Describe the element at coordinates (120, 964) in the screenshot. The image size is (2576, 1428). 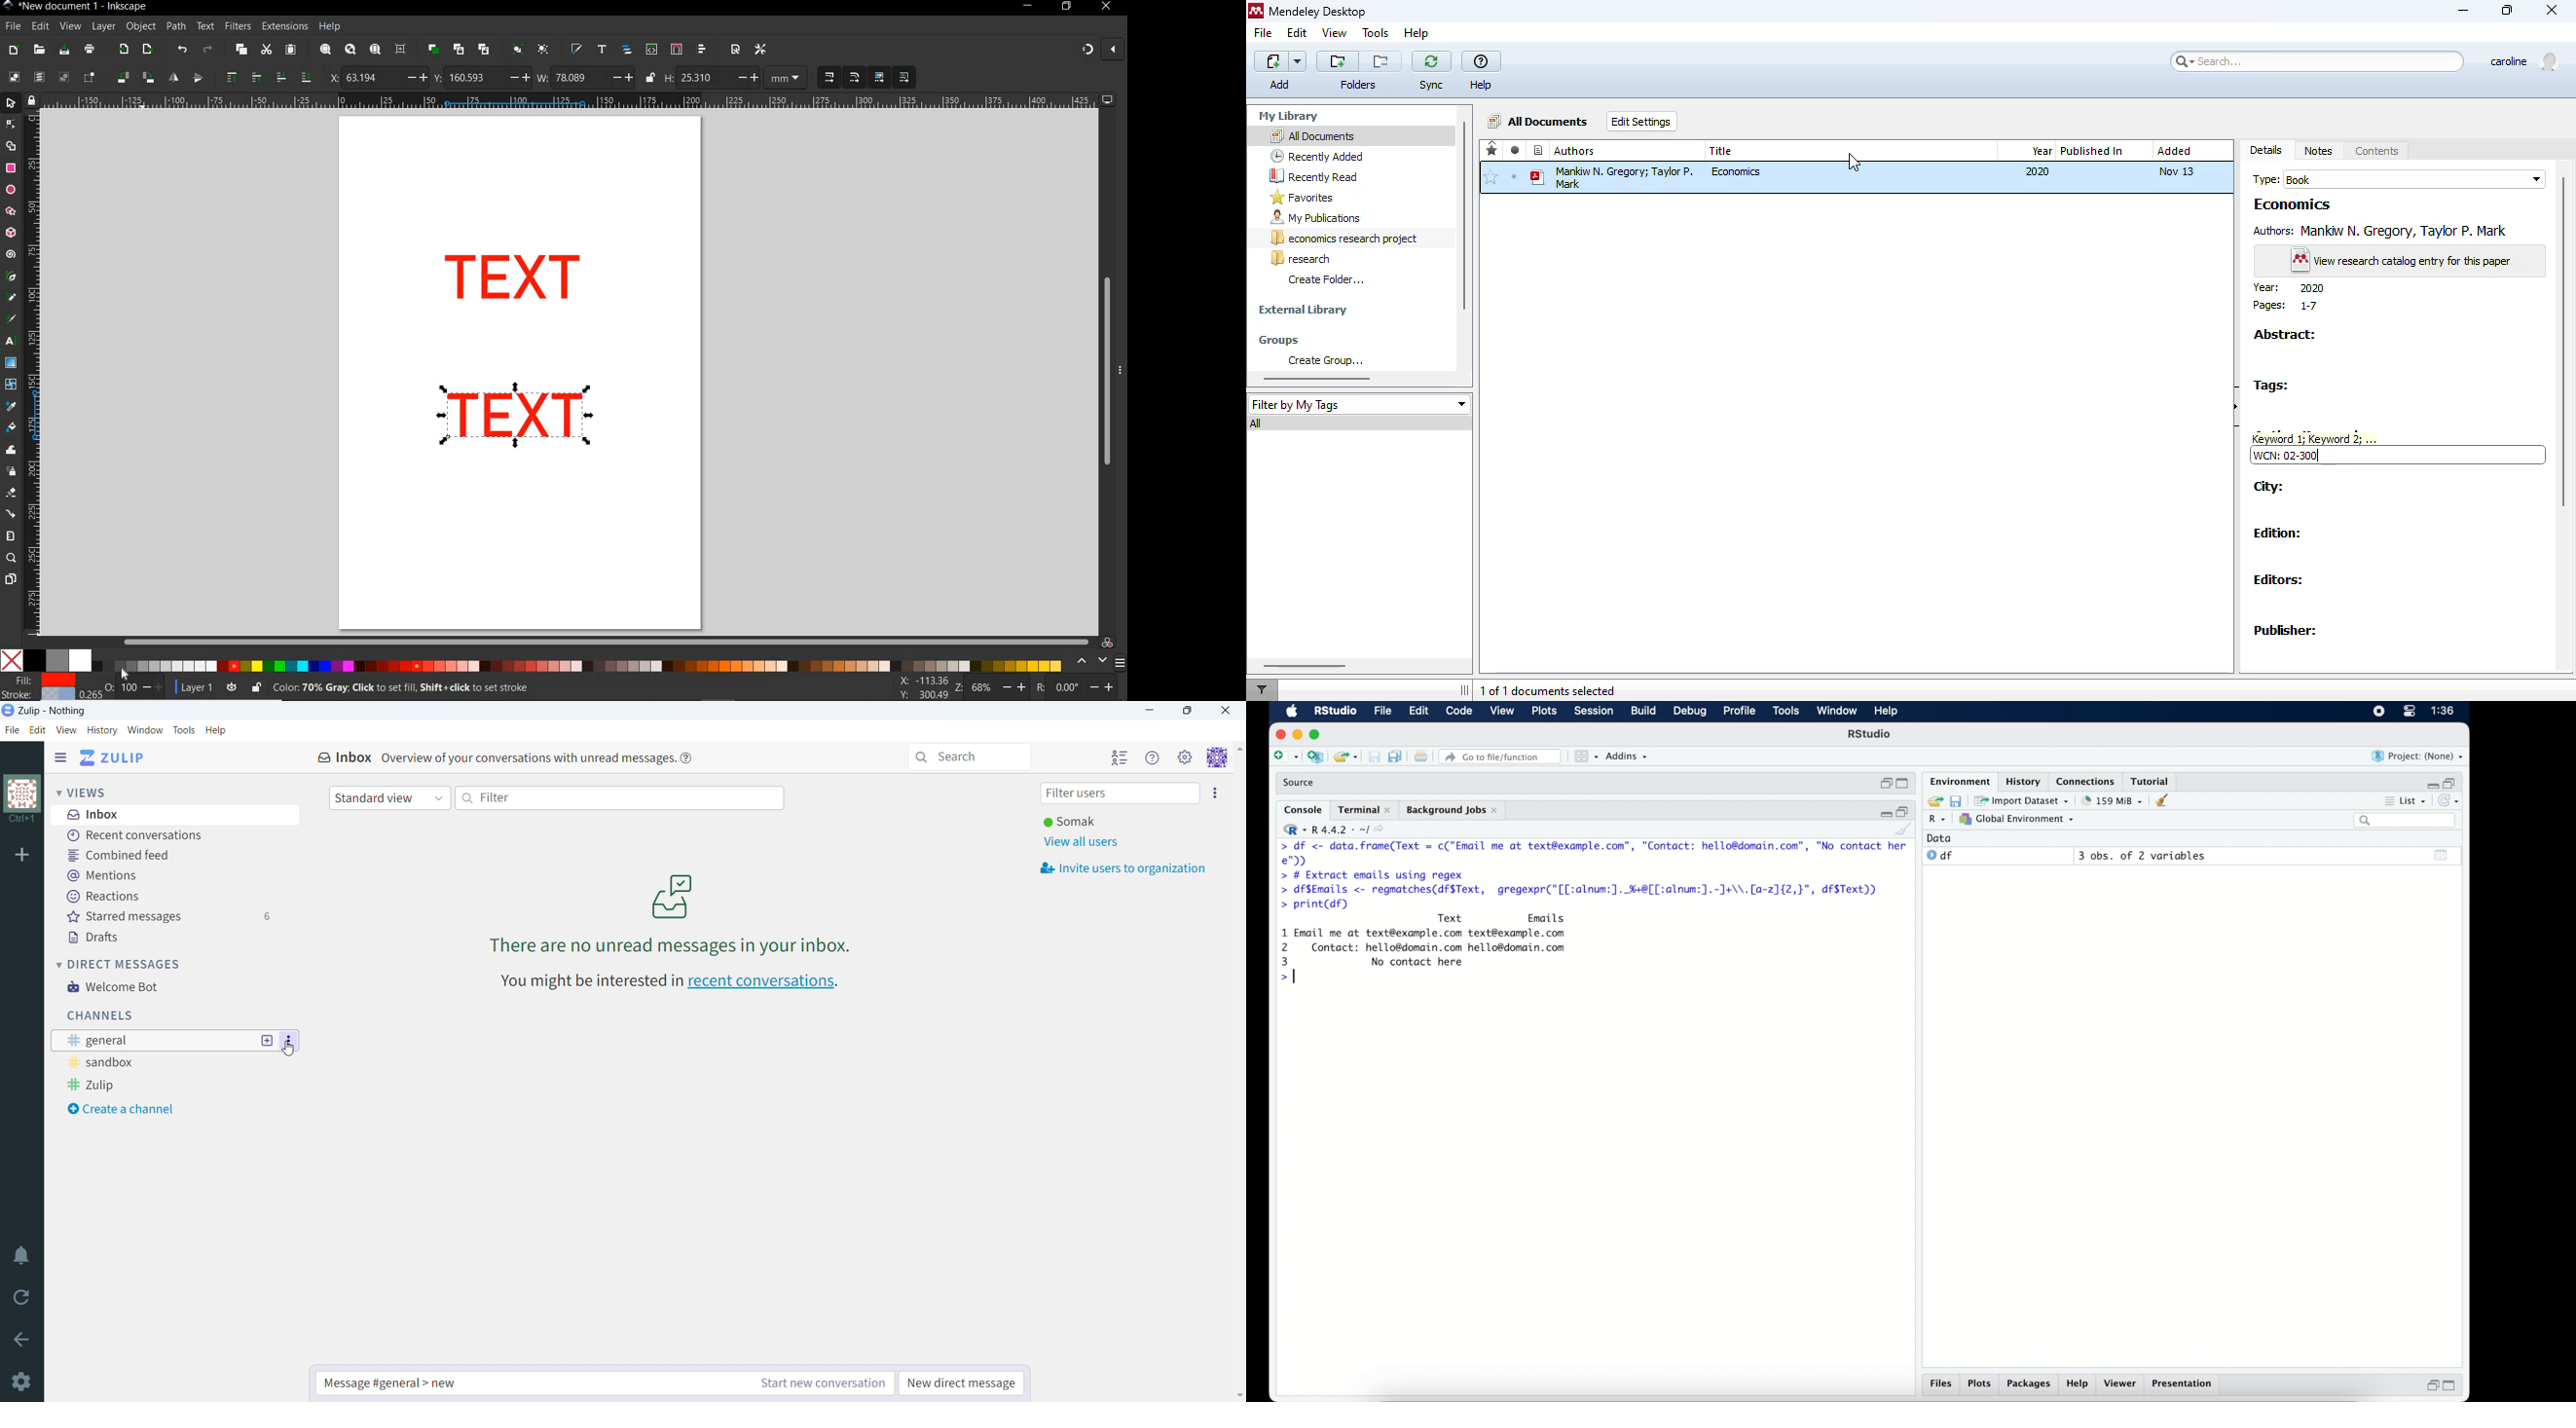
I see `direct messages` at that location.